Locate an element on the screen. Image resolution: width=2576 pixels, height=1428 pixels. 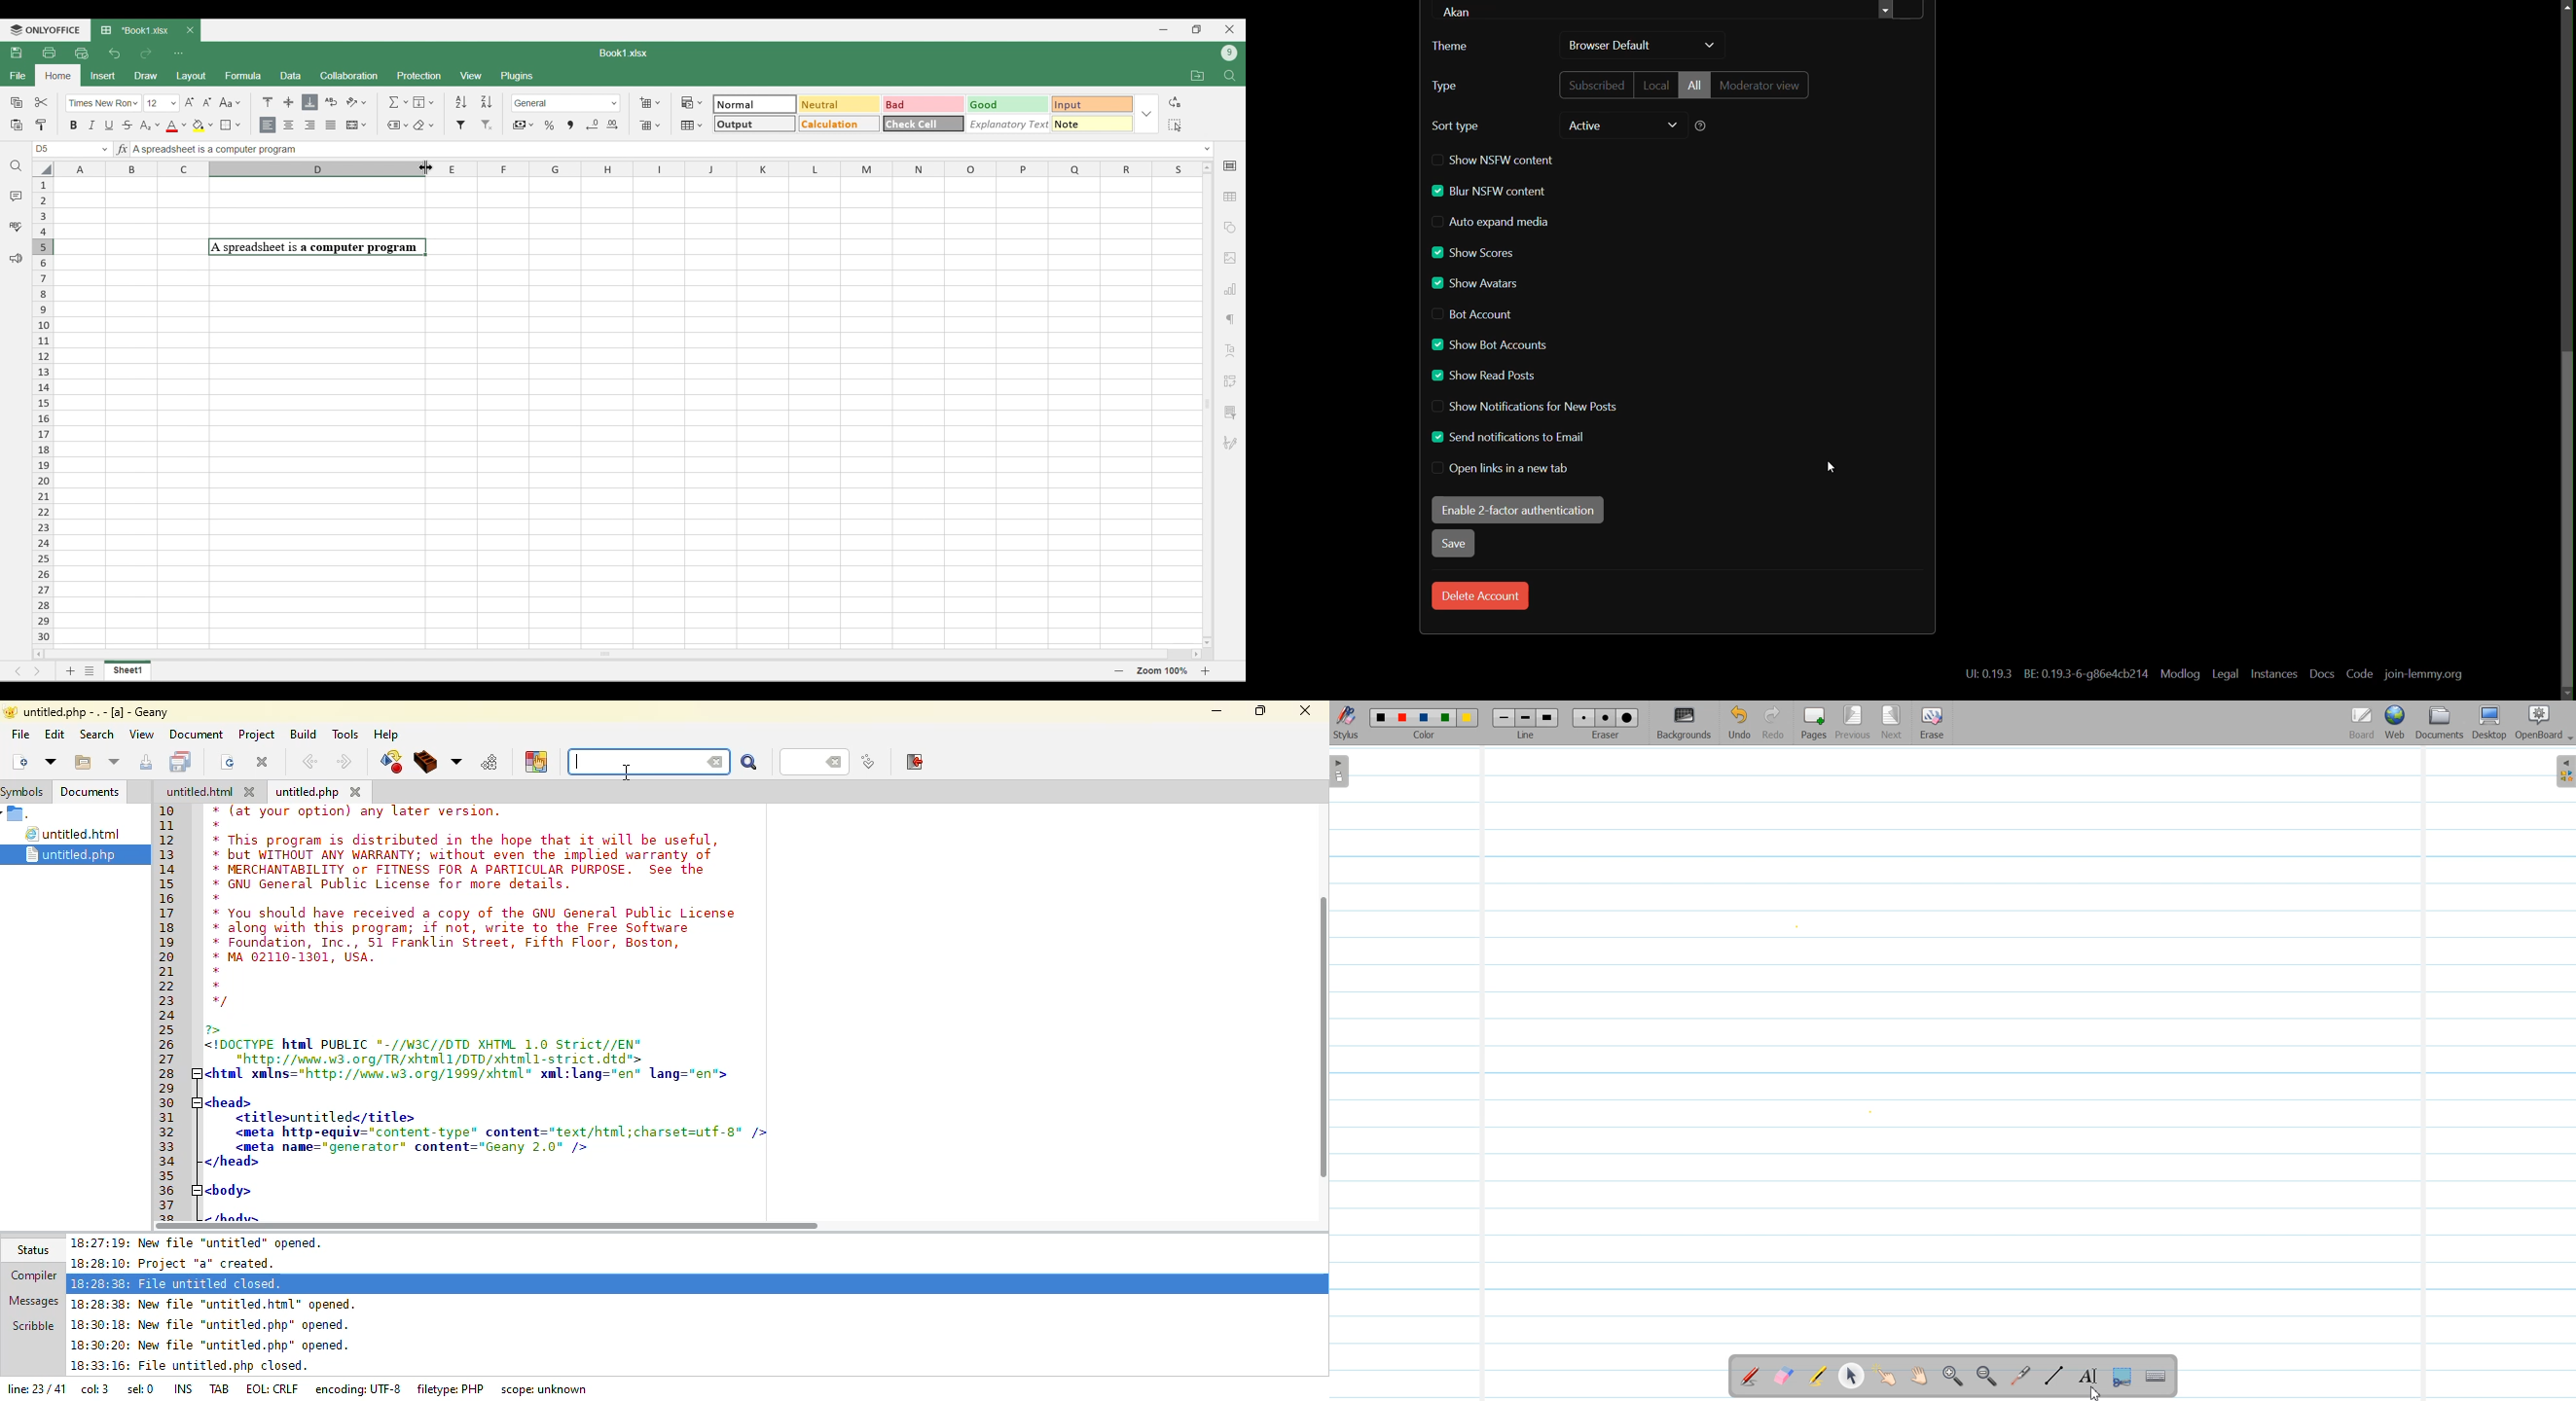
Text font options is located at coordinates (104, 103).